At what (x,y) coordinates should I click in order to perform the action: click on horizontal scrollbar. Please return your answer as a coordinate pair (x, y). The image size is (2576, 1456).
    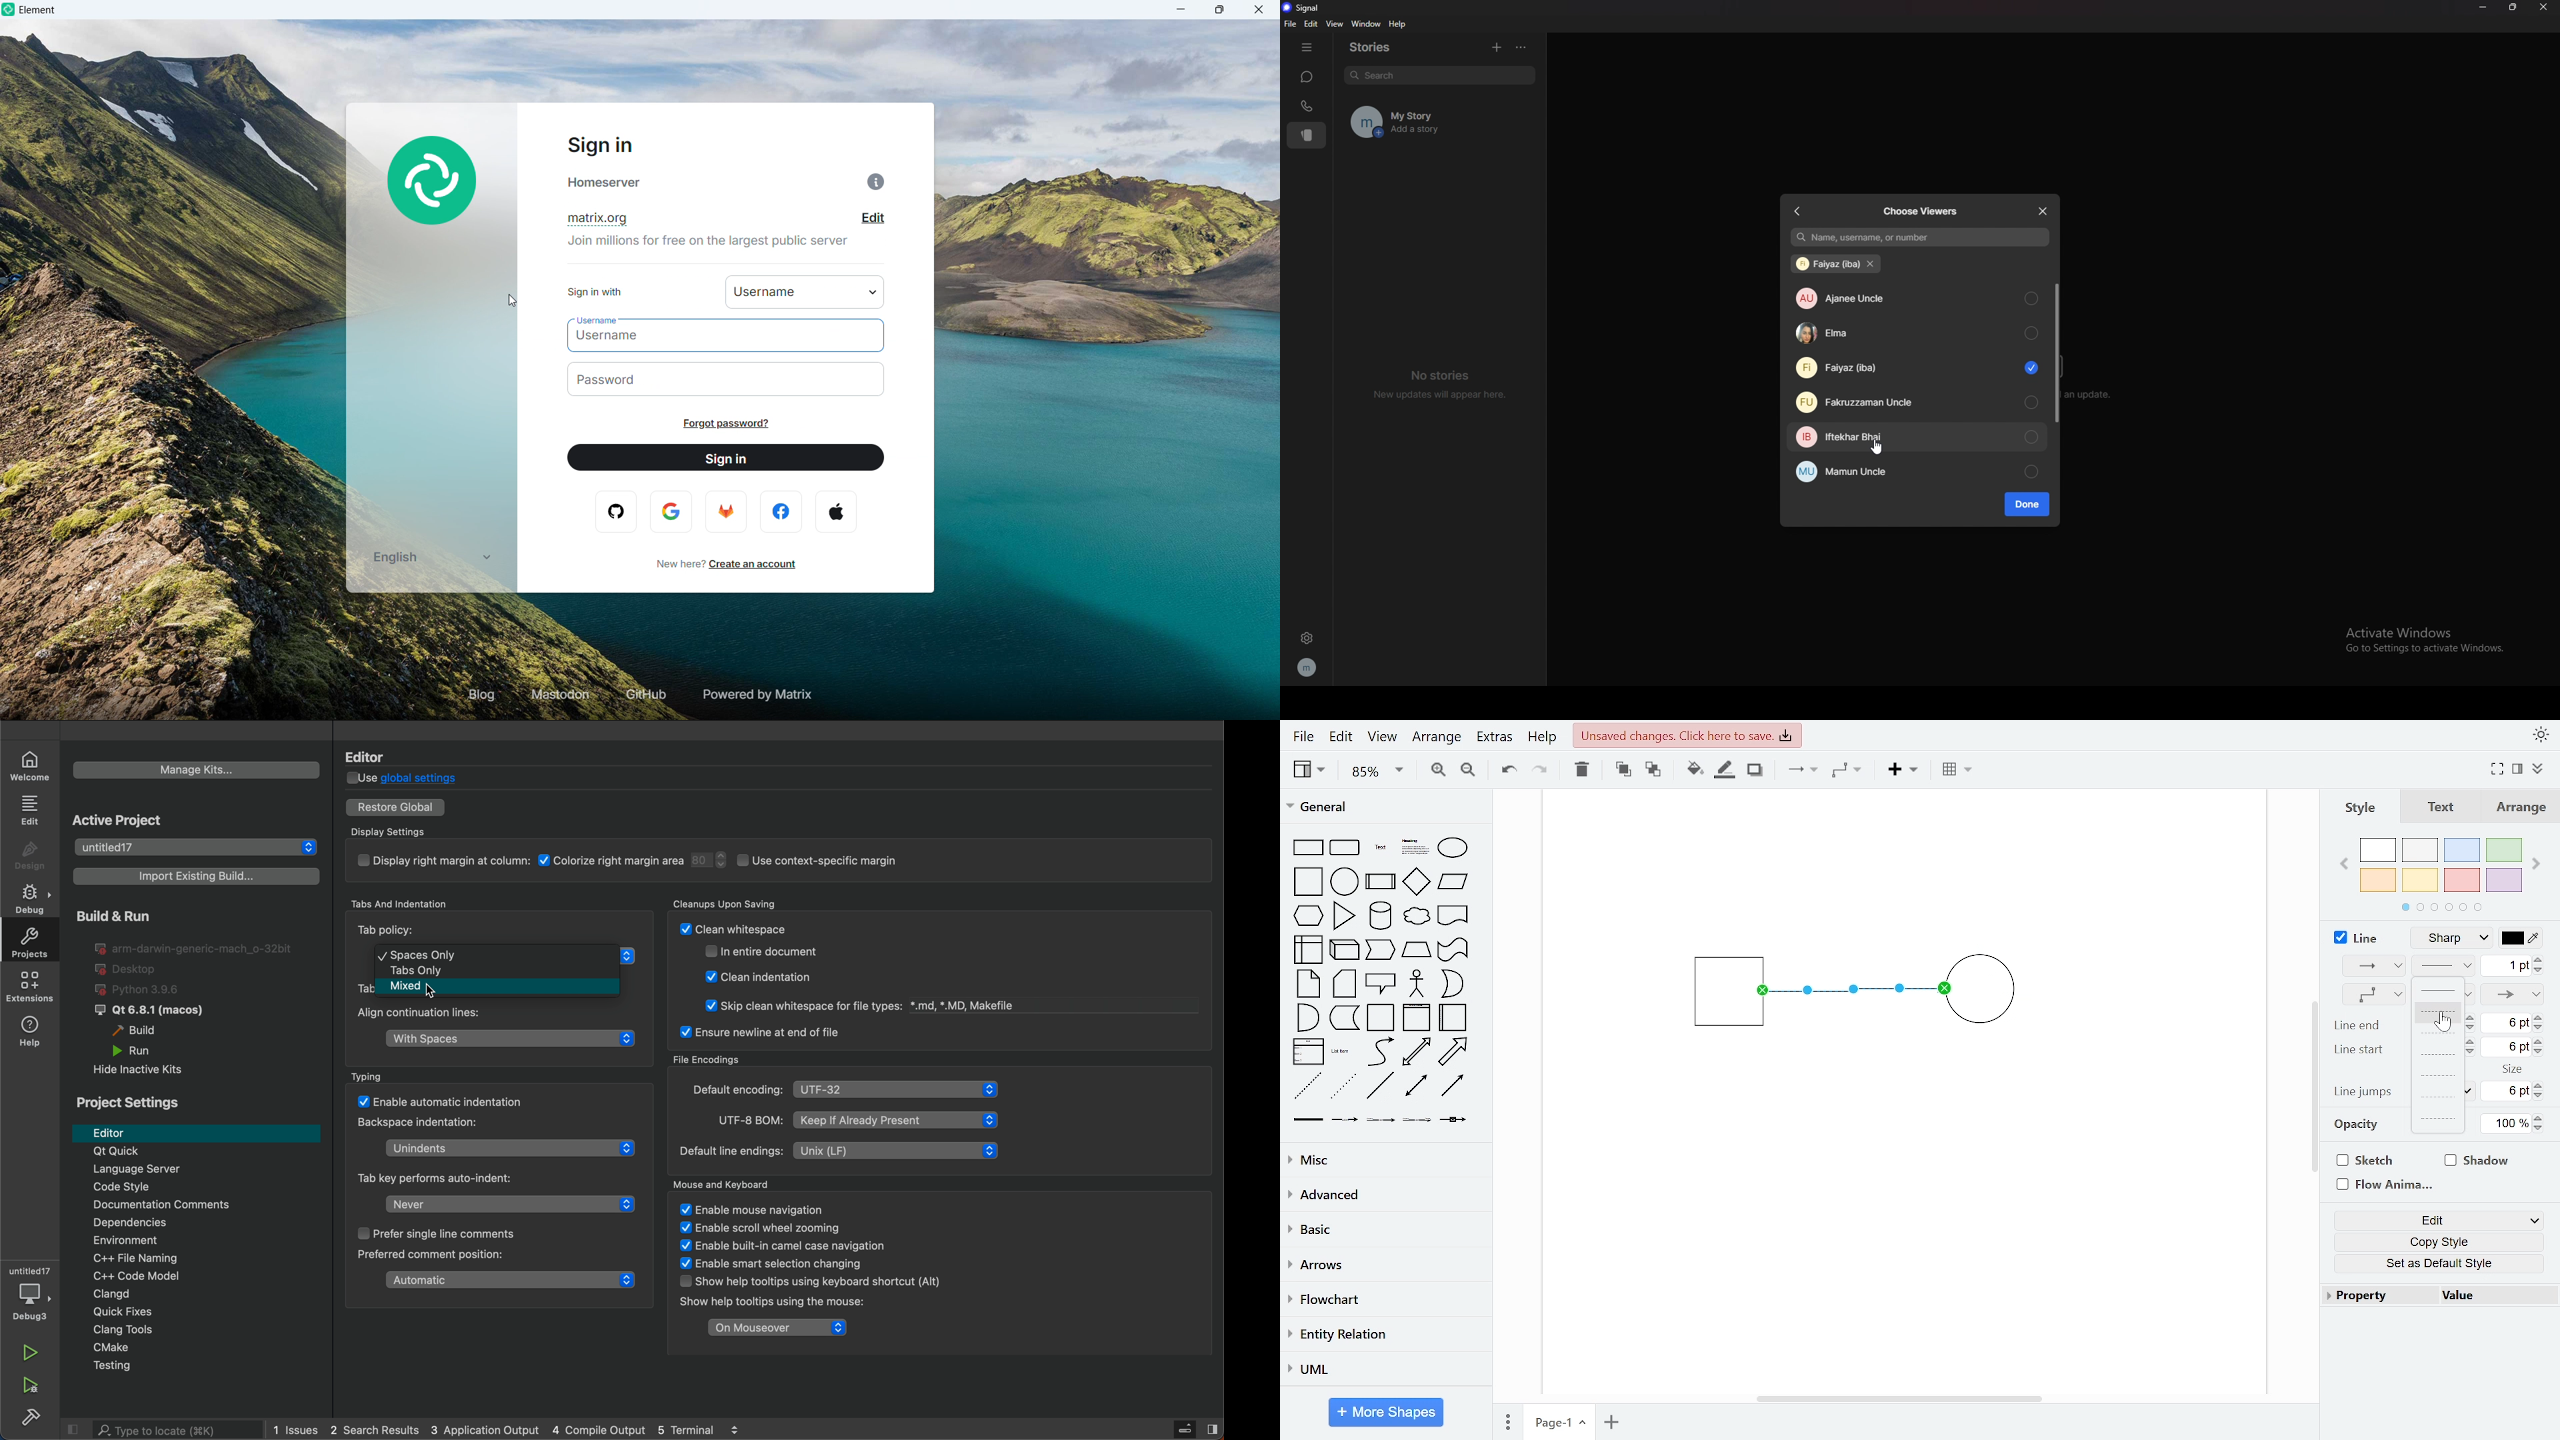
    Looking at the image, I should click on (1902, 1398).